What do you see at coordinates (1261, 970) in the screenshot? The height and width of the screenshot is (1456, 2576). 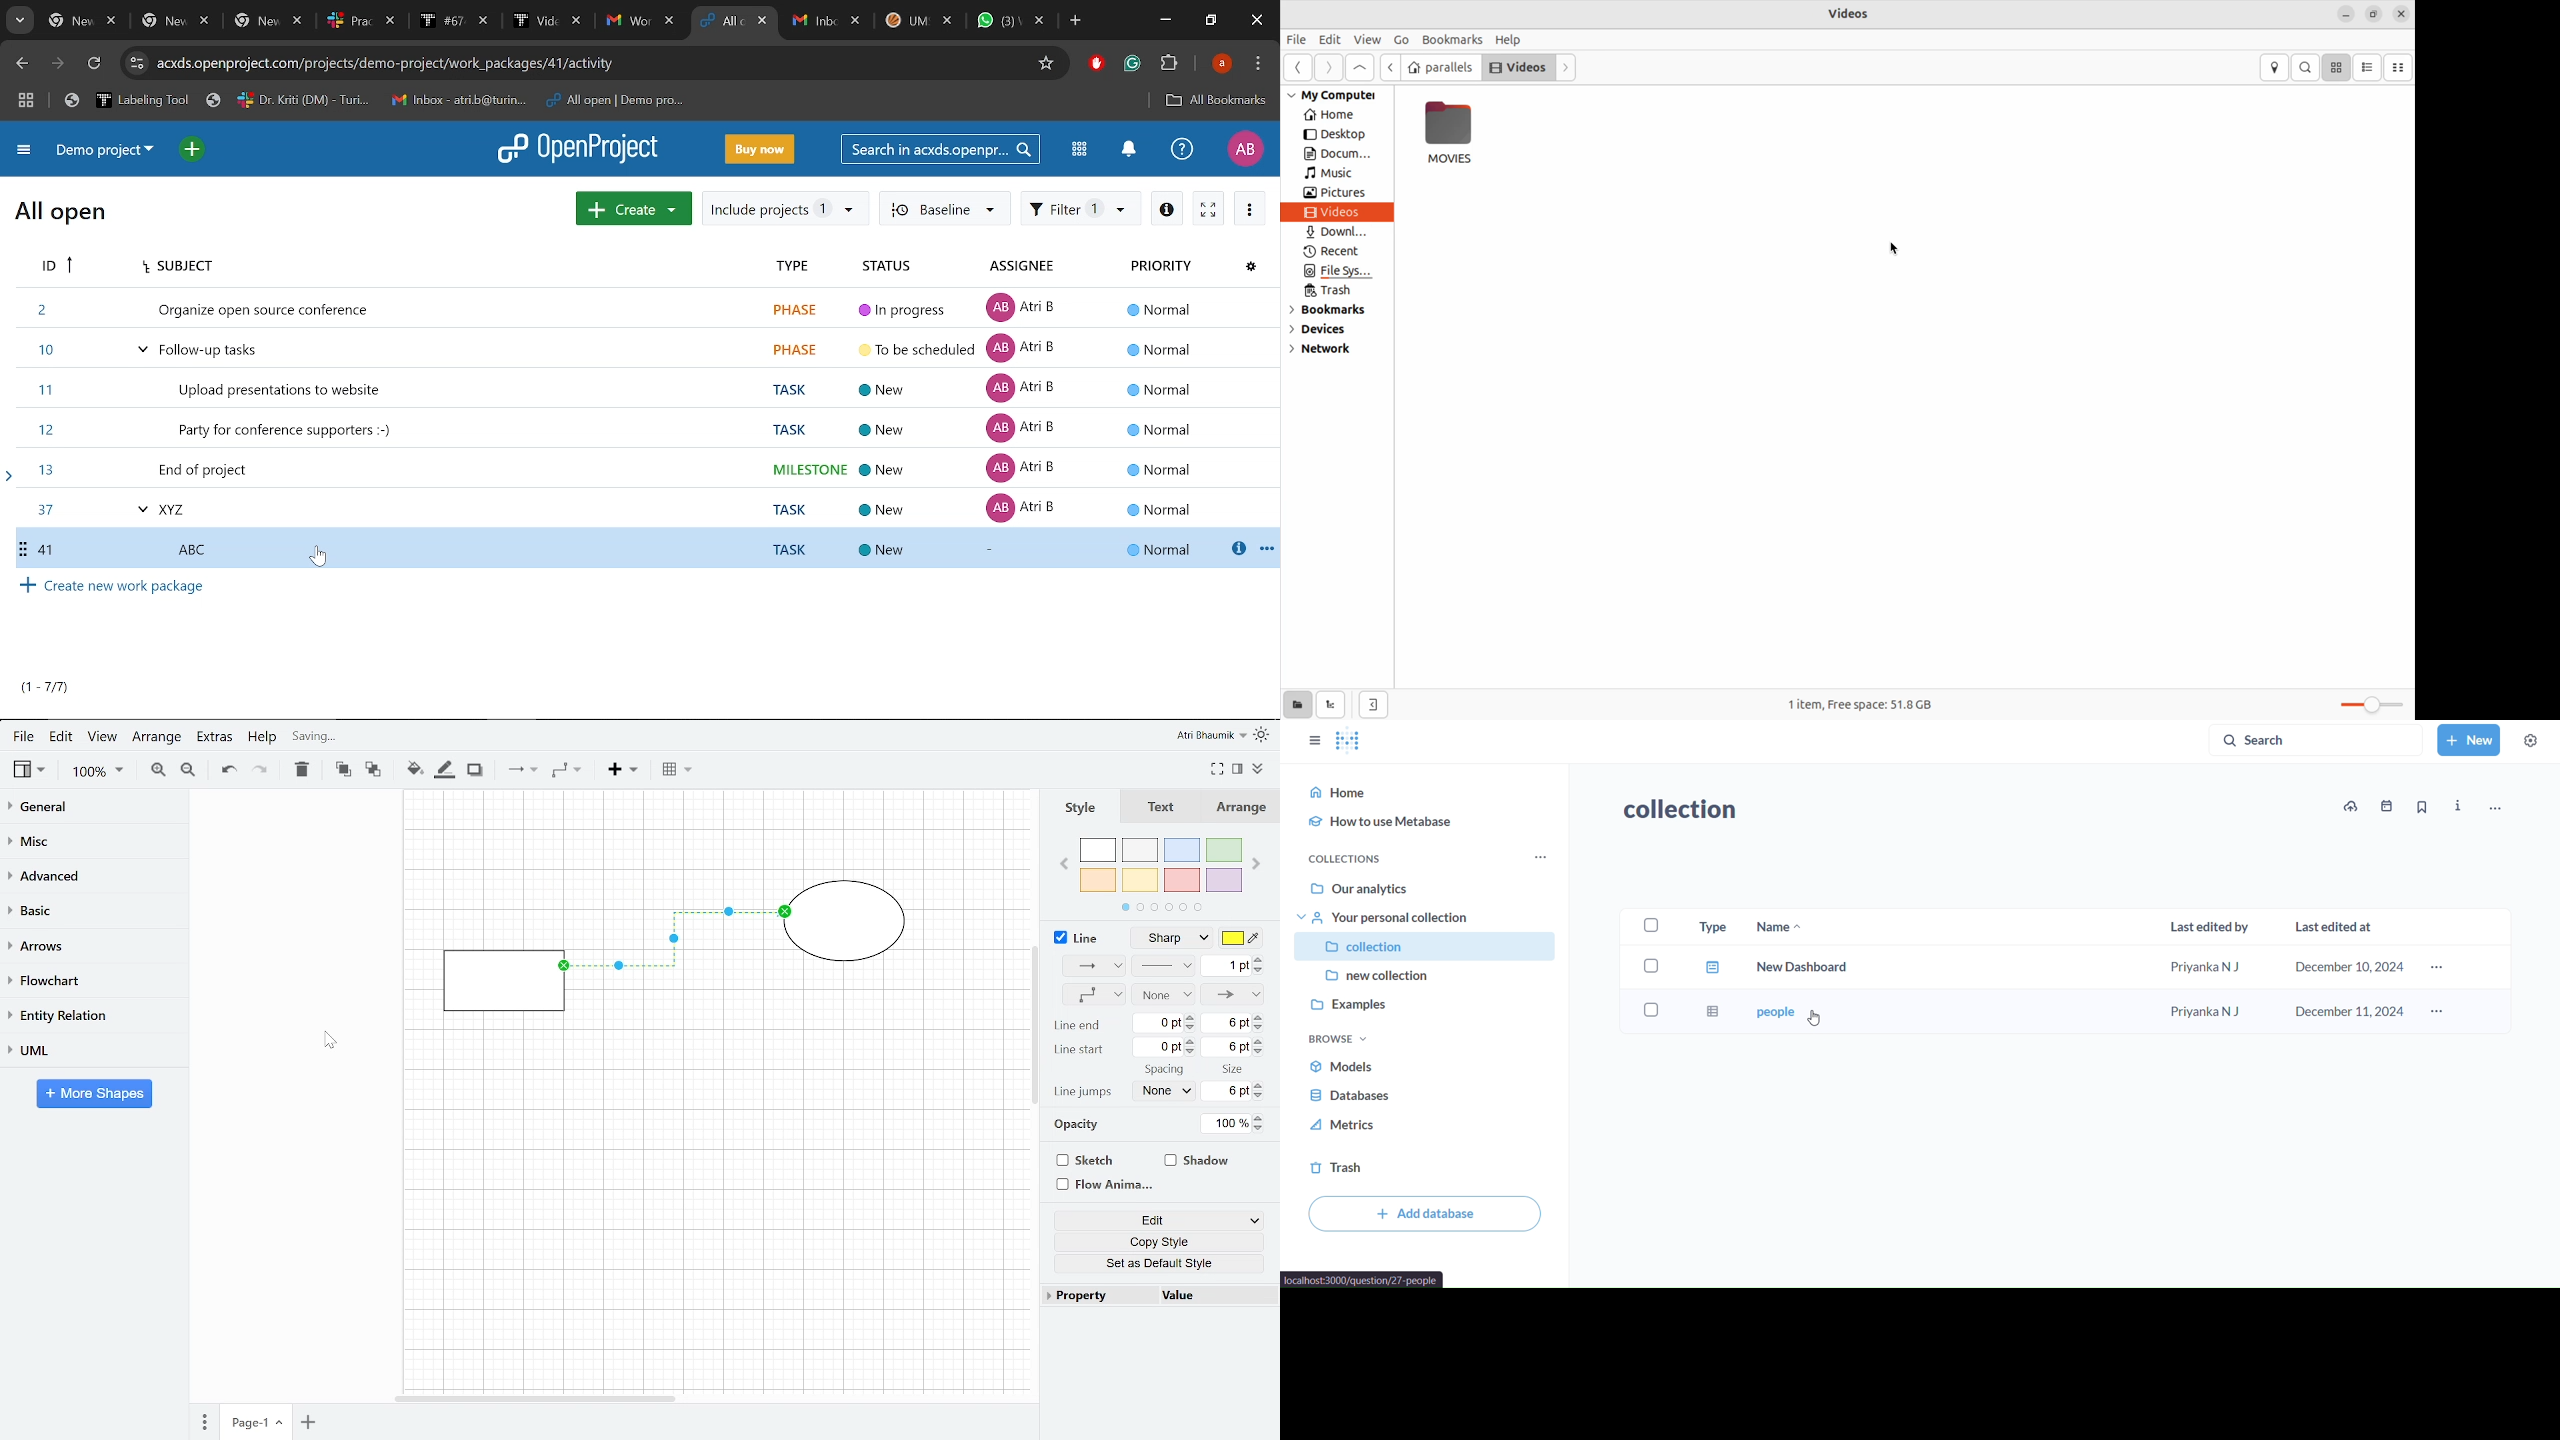 I see `Decrease line width` at bounding box center [1261, 970].